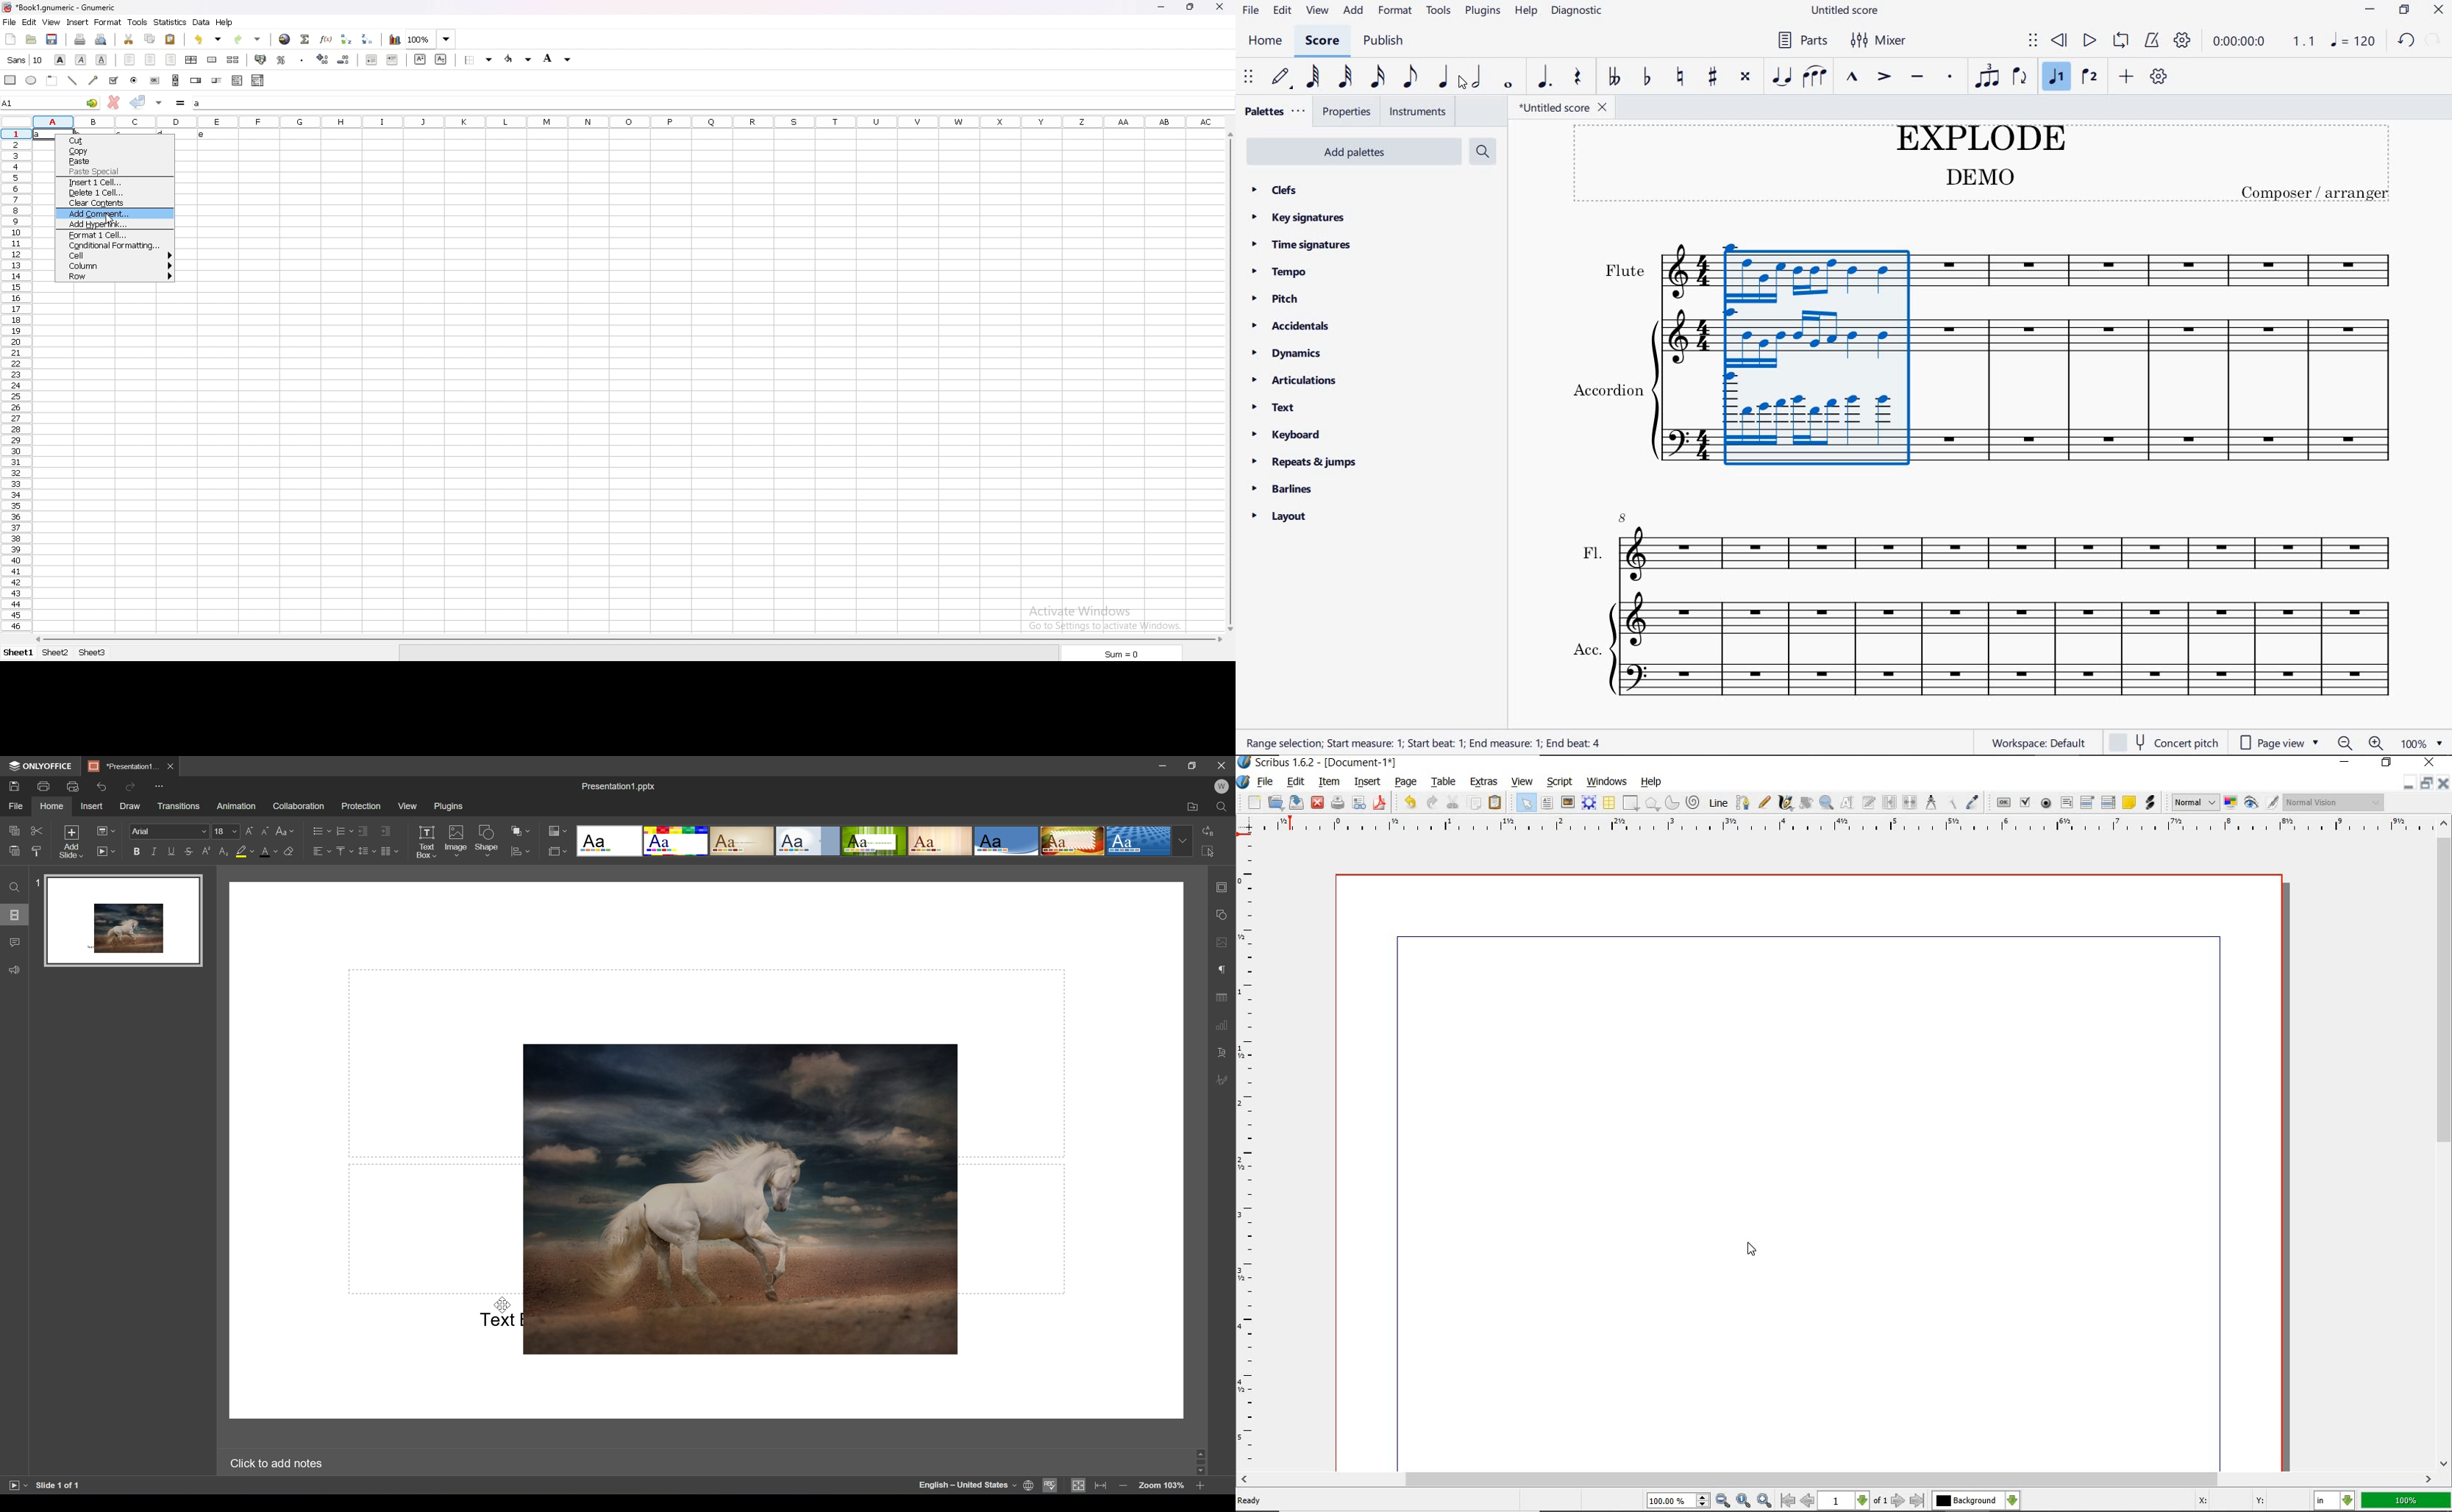  I want to click on English - United States, so click(966, 1487).